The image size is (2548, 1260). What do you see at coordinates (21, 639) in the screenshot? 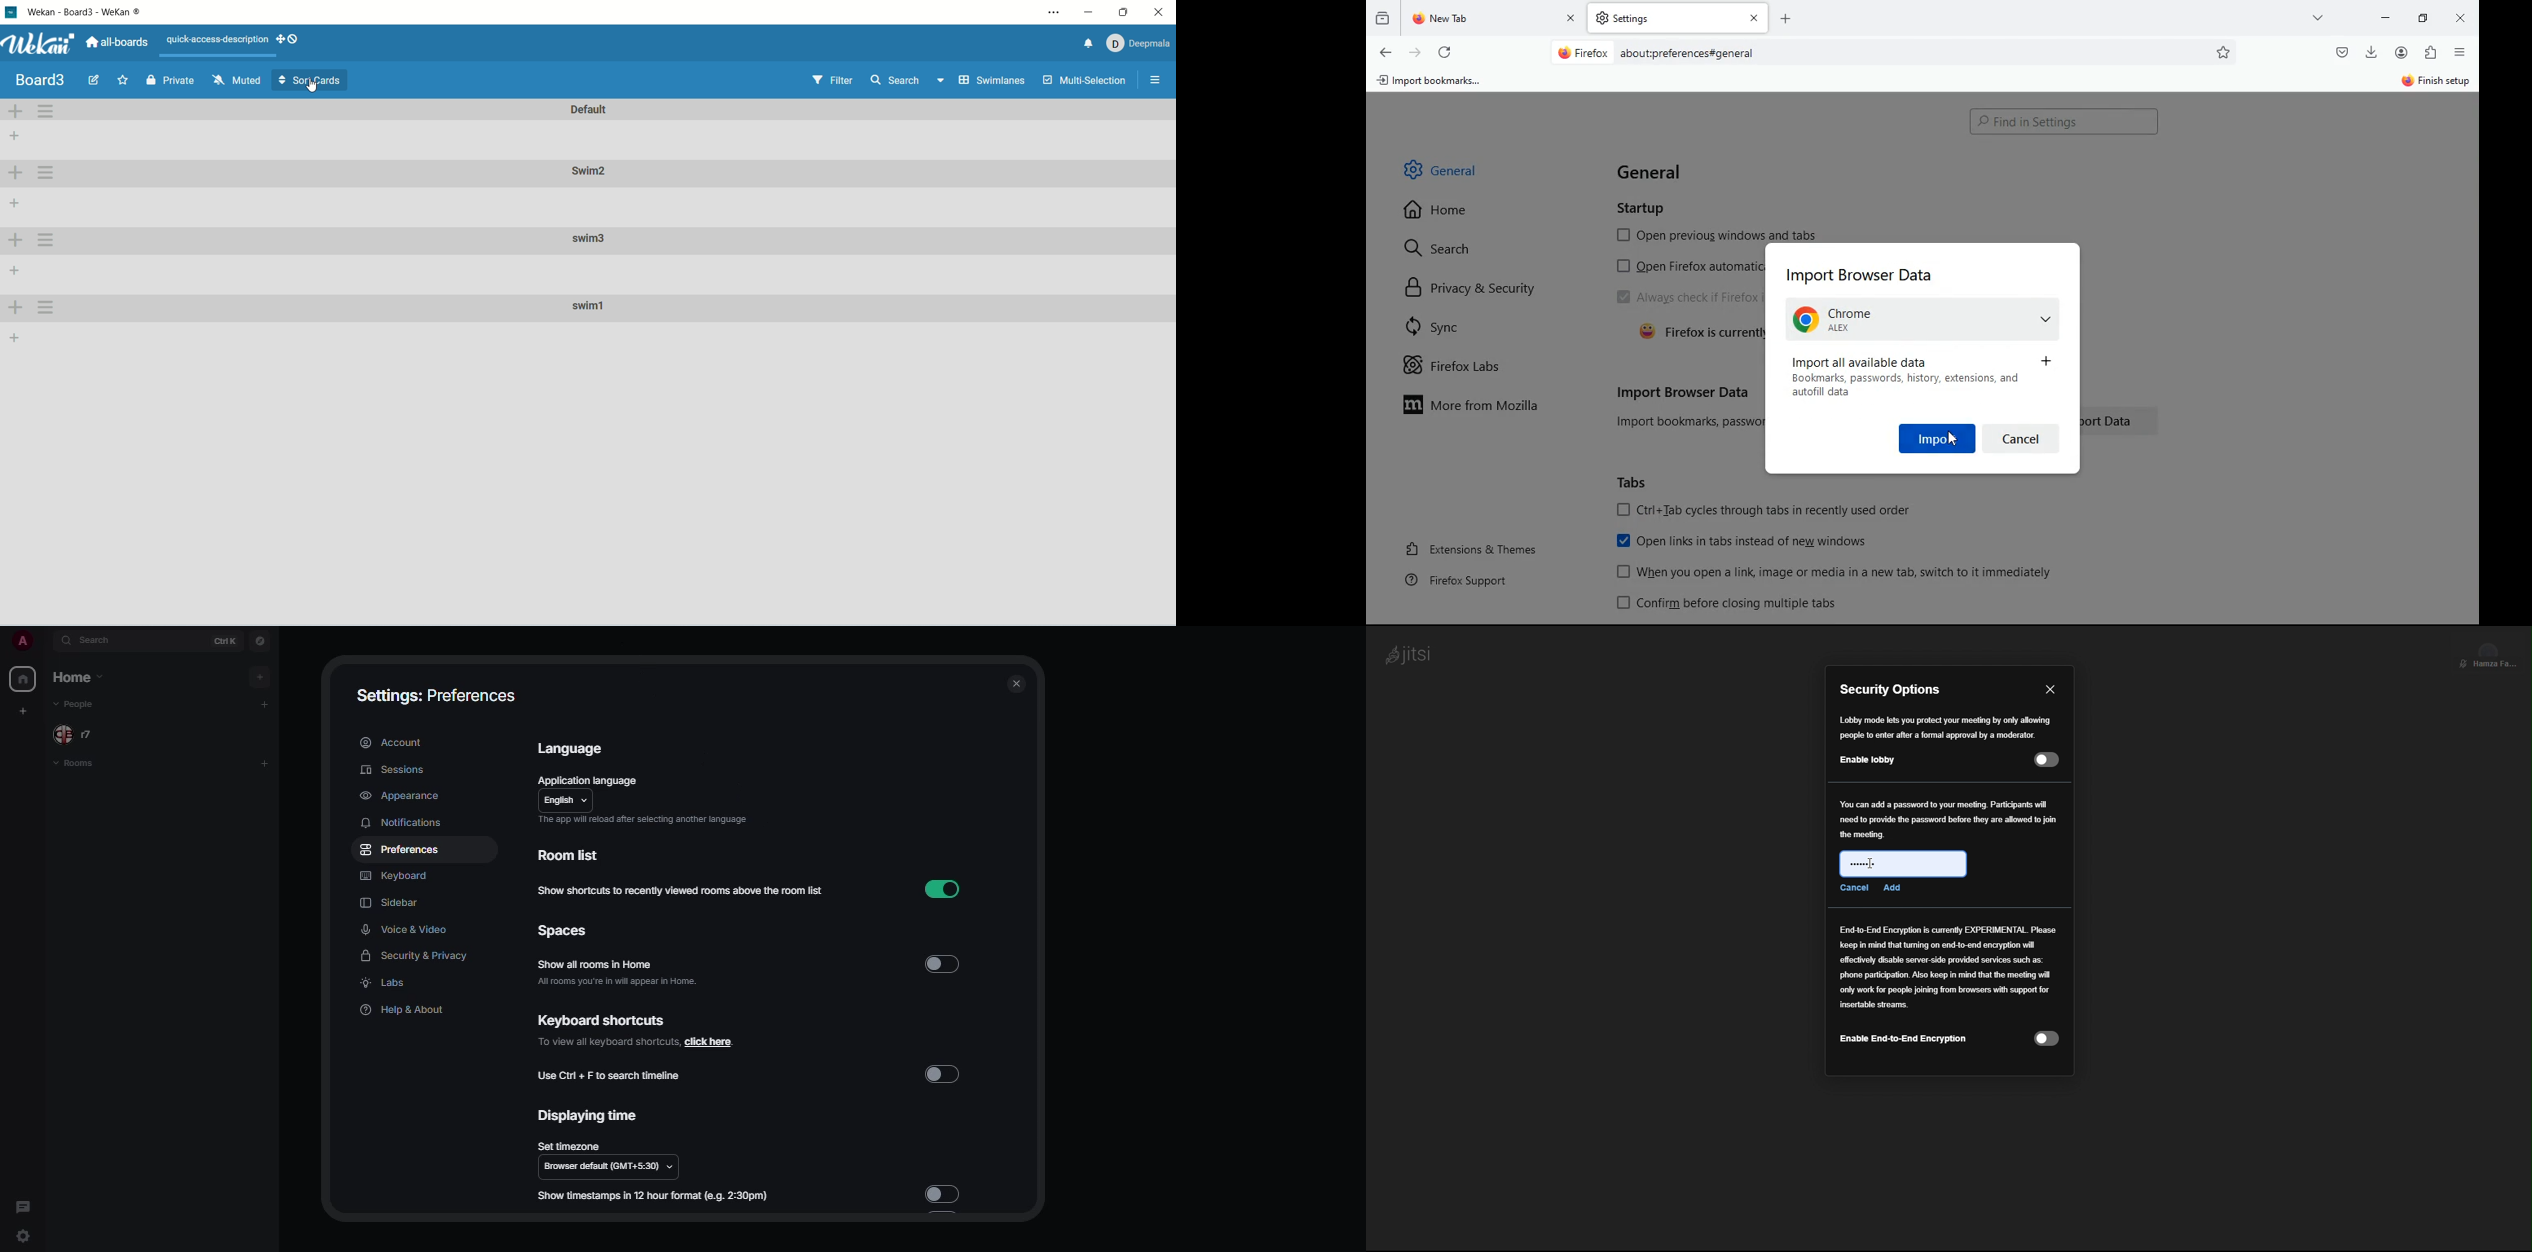
I see `profile` at bounding box center [21, 639].